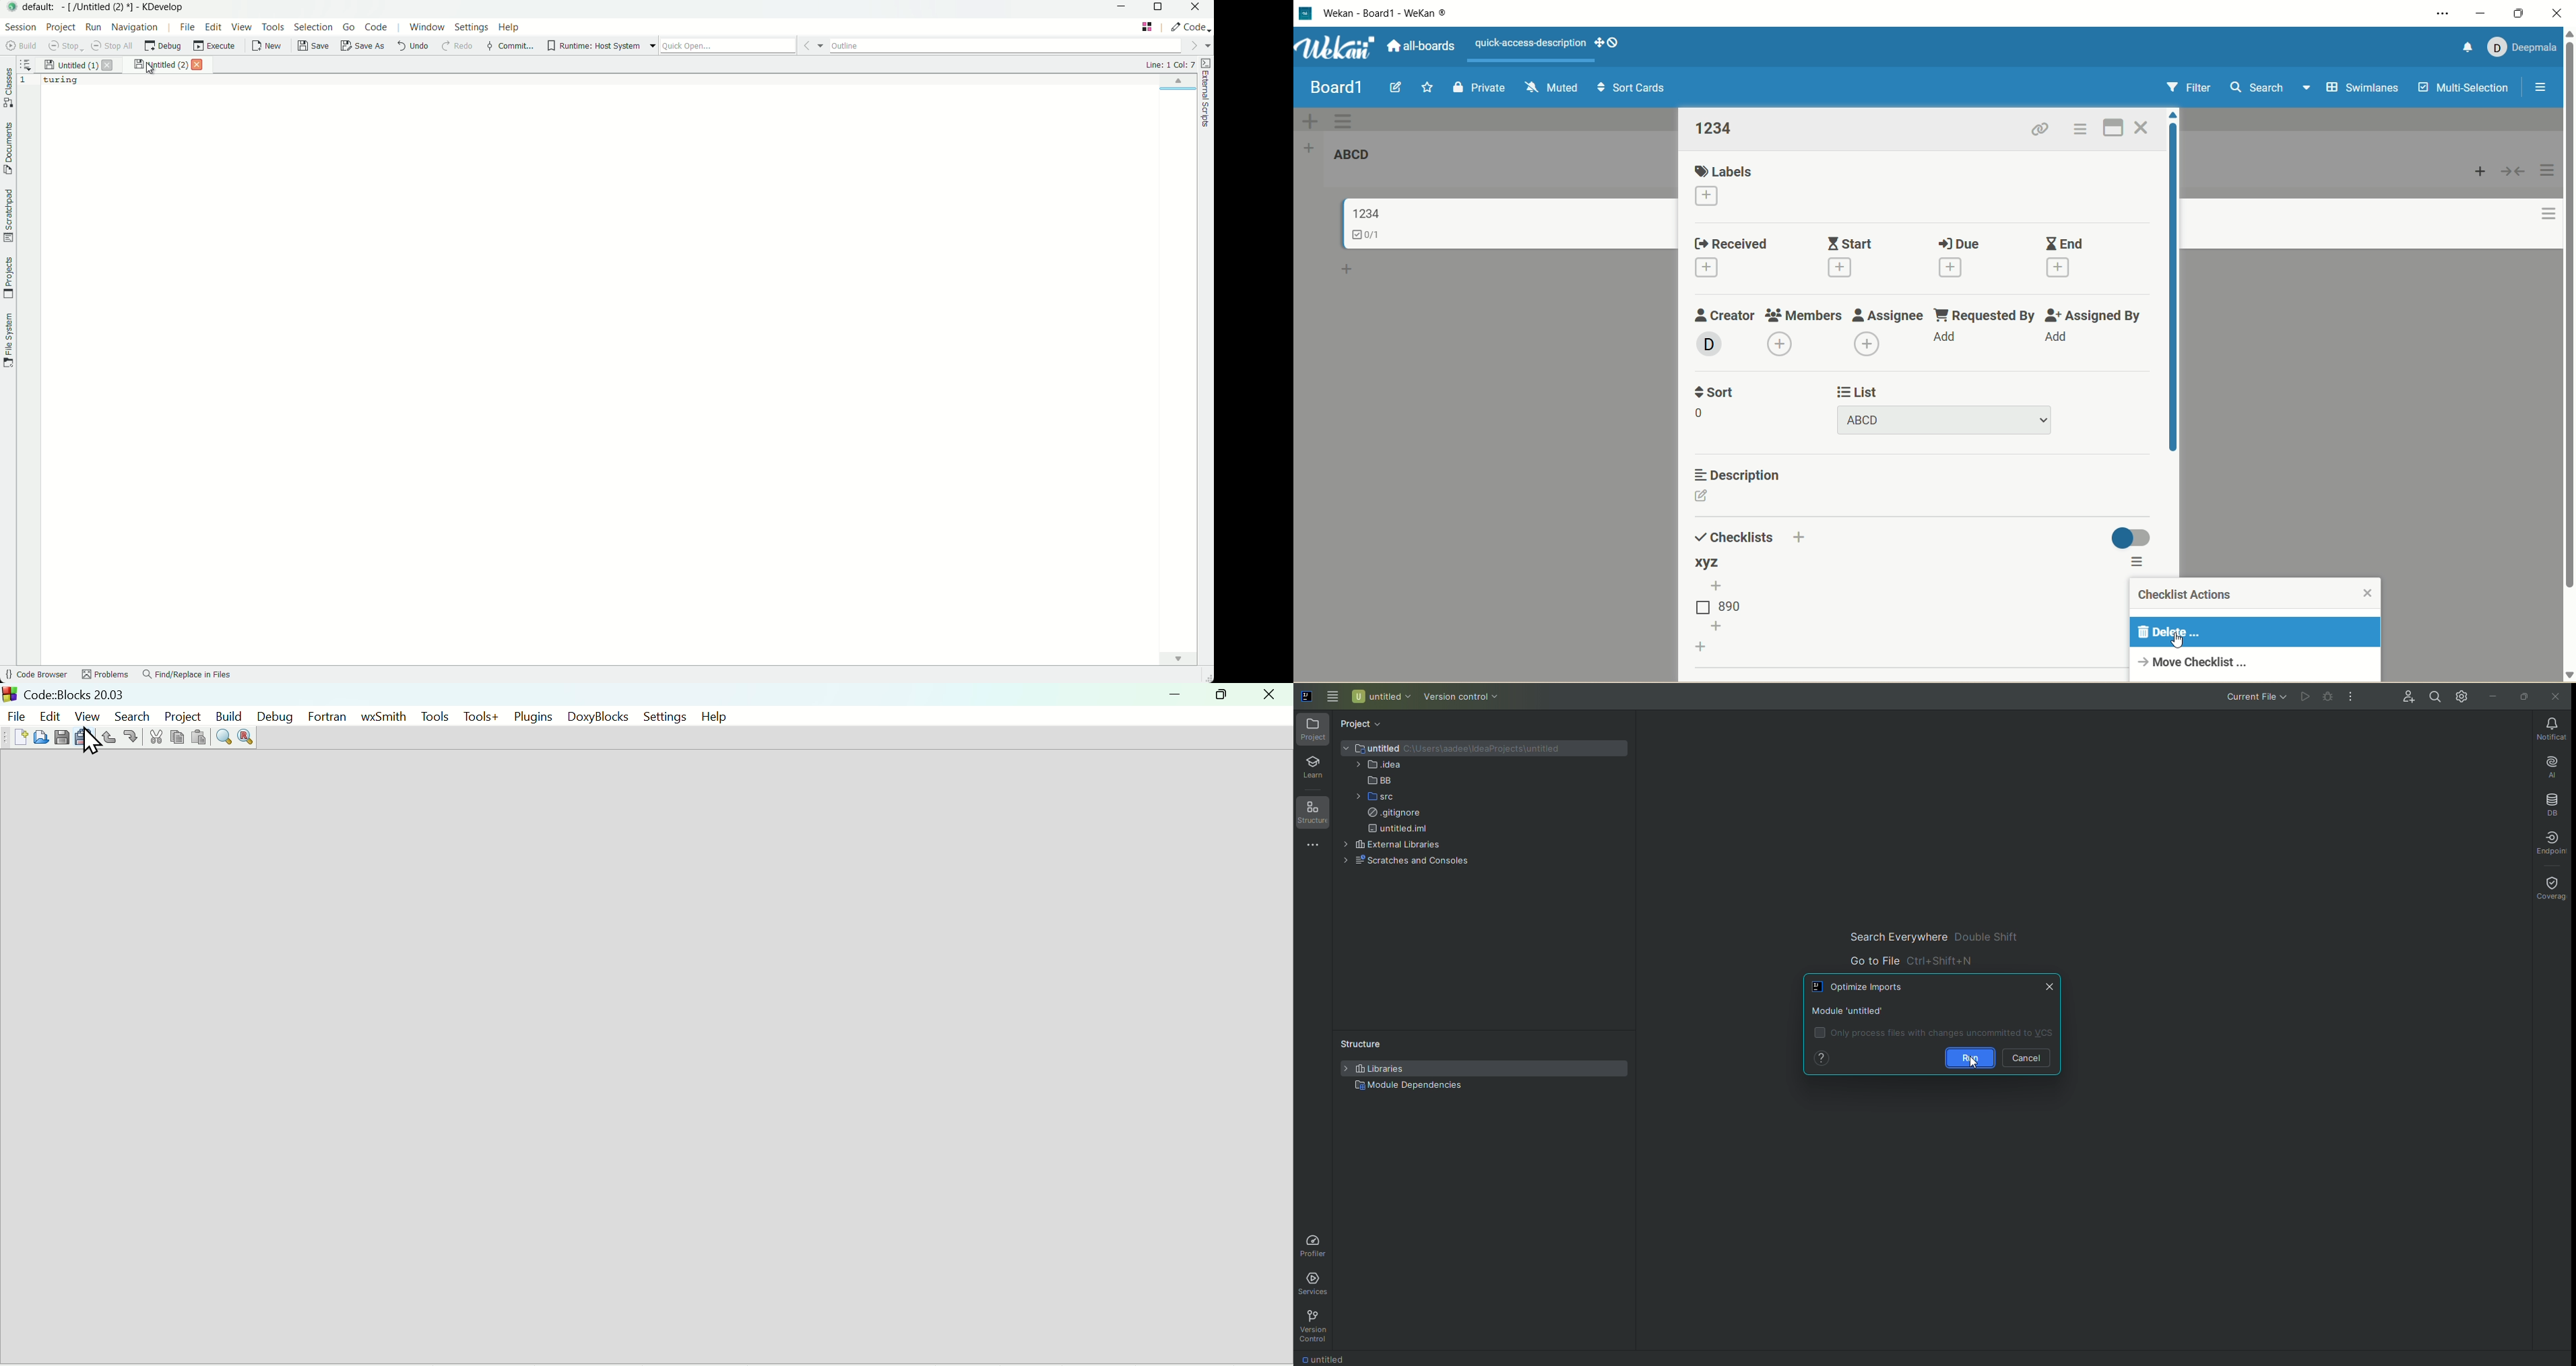  Describe the element at coordinates (2458, 49) in the screenshot. I see `notification` at that location.